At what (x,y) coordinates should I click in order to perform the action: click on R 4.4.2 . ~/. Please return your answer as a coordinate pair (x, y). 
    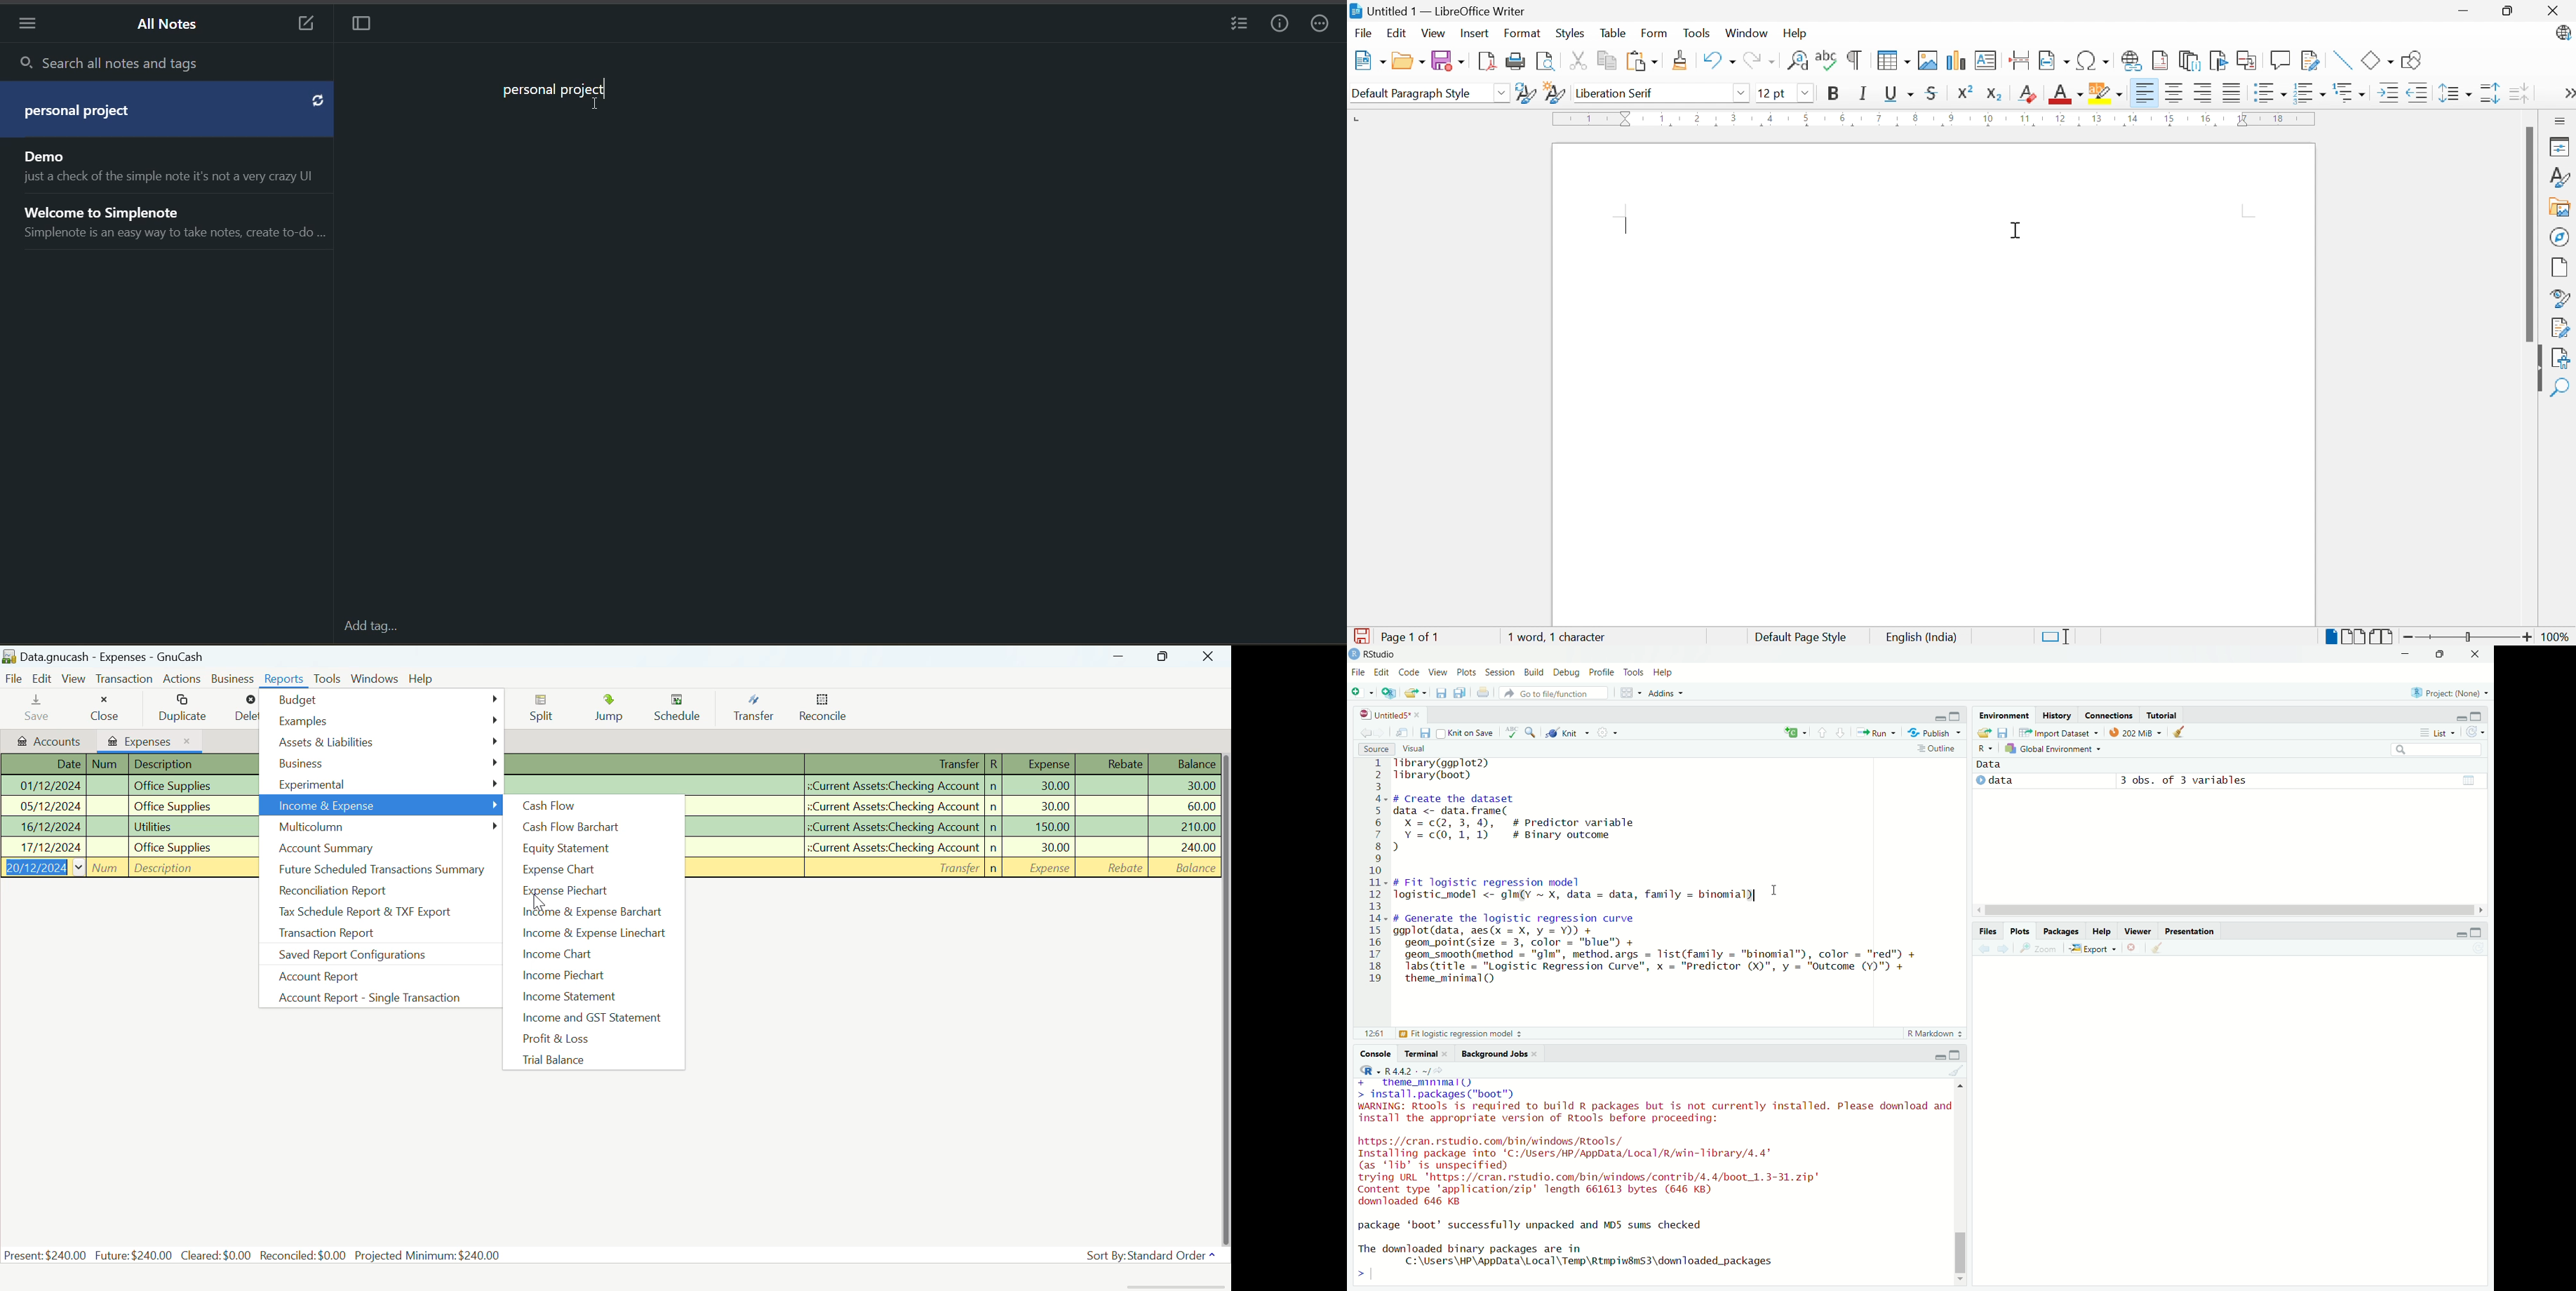
    Looking at the image, I should click on (1407, 1070).